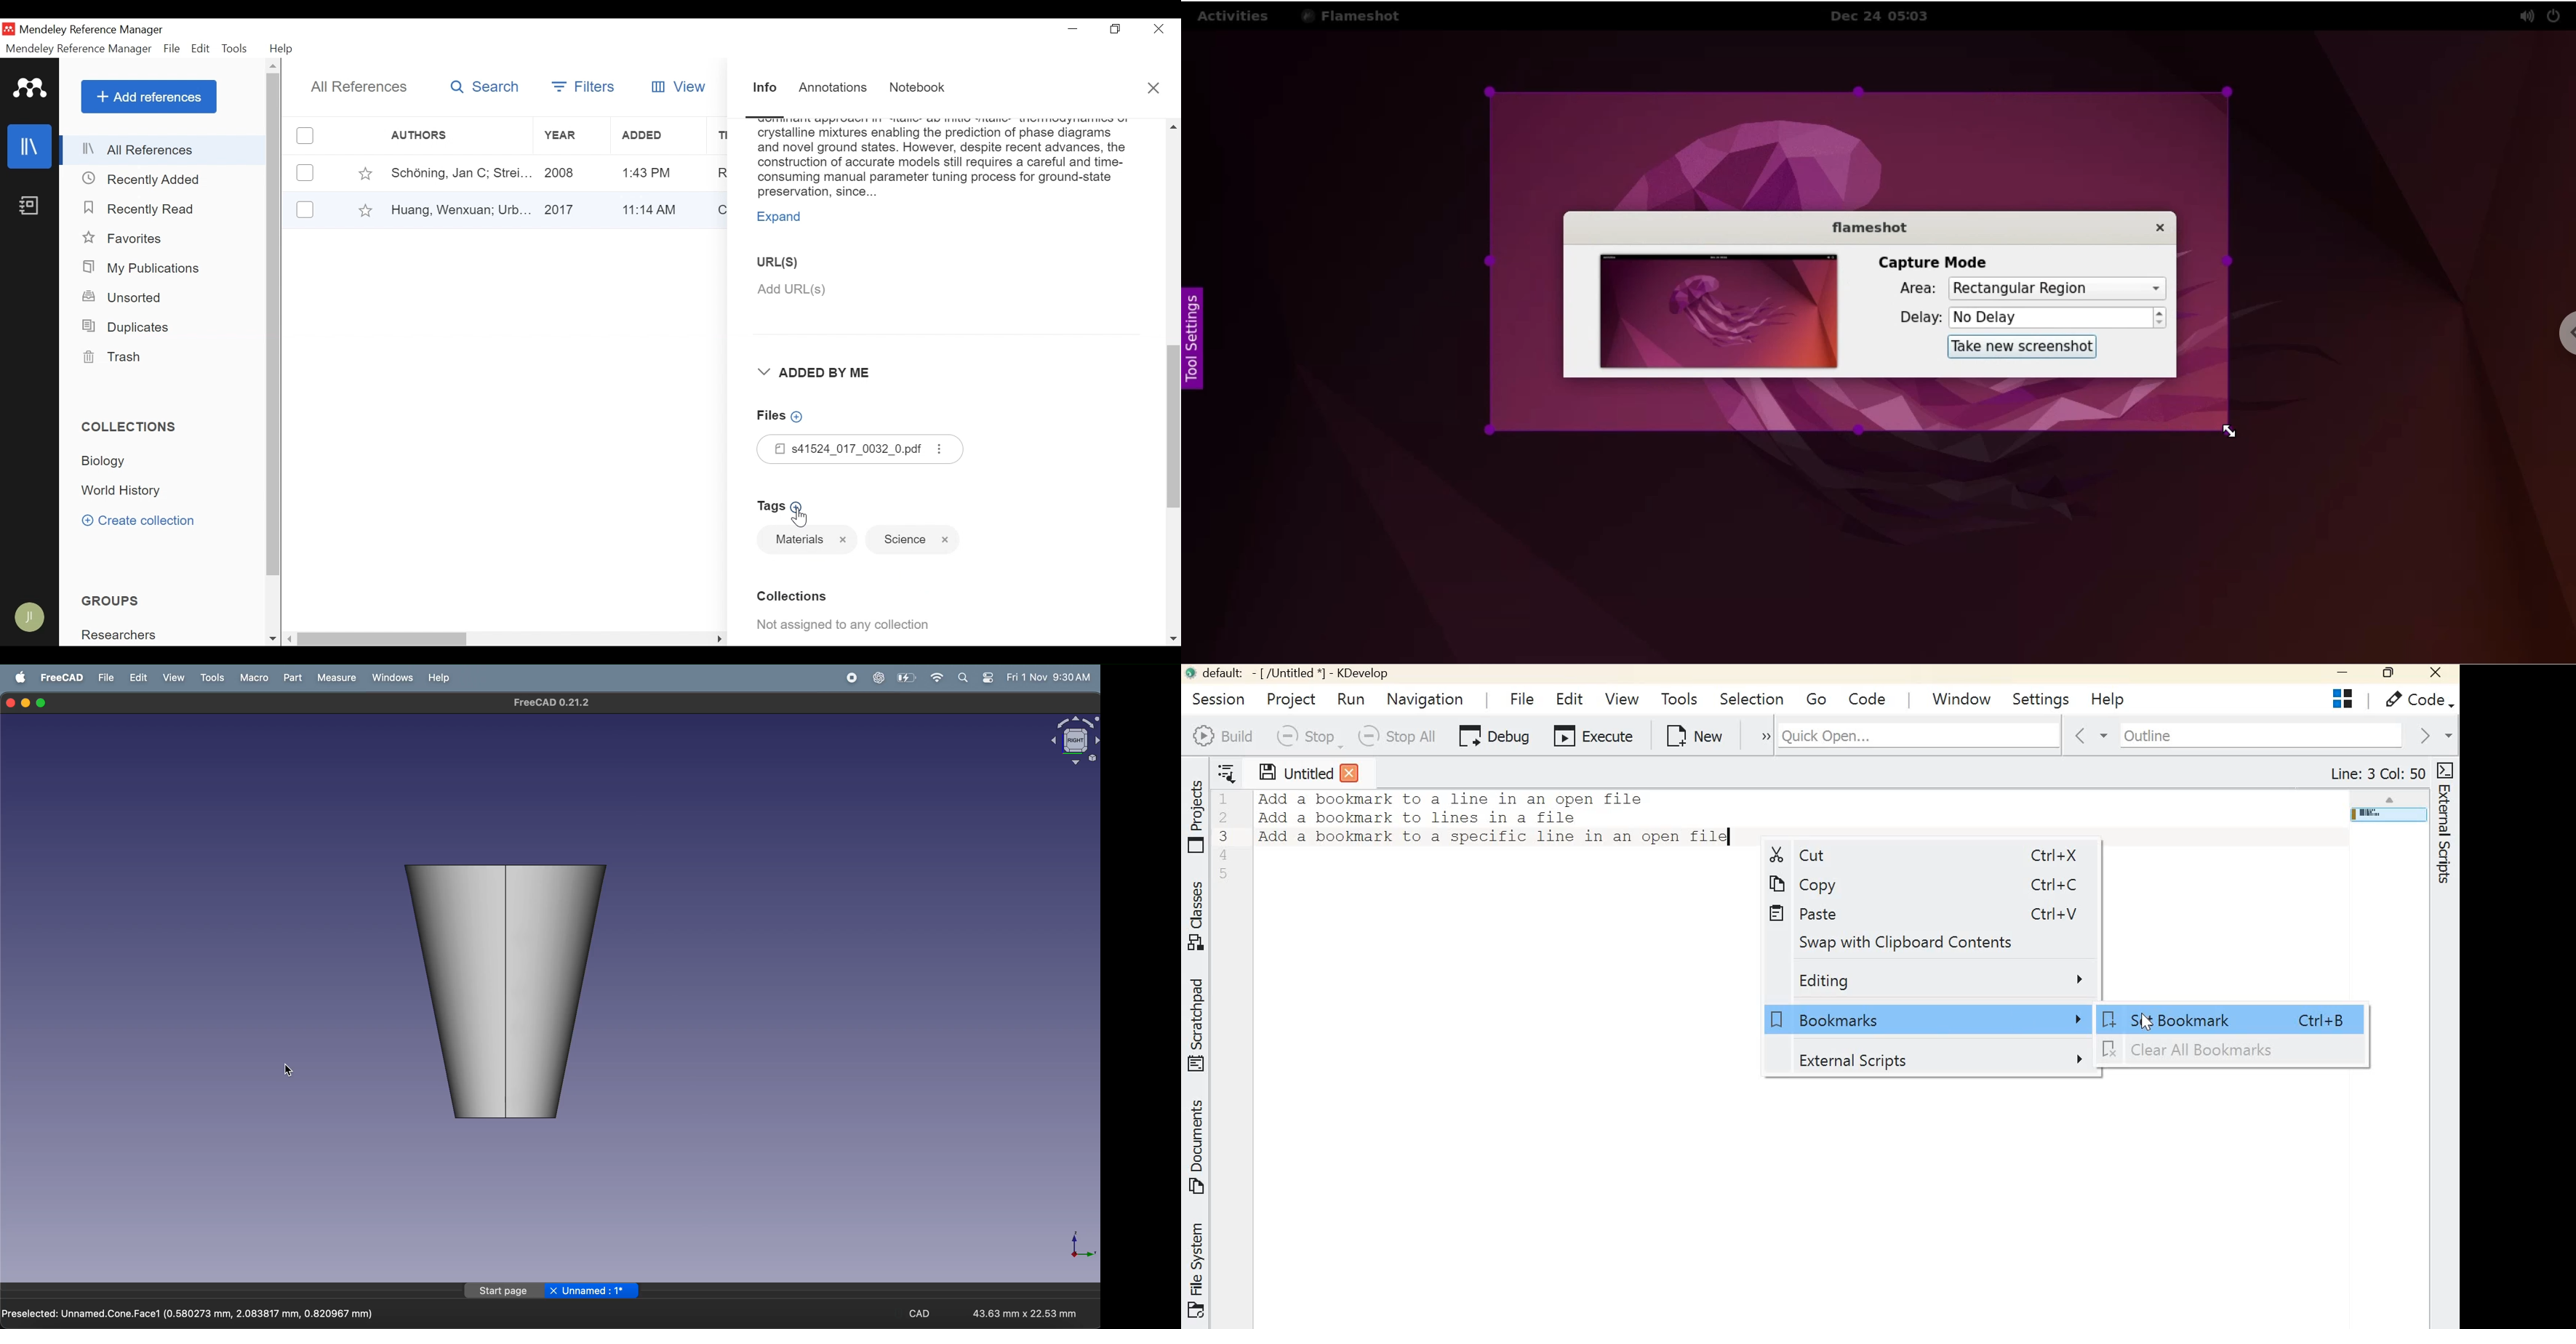 This screenshot has height=1344, width=2576. What do you see at coordinates (788, 261) in the screenshot?
I see `URL(S)` at bounding box center [788, 261].